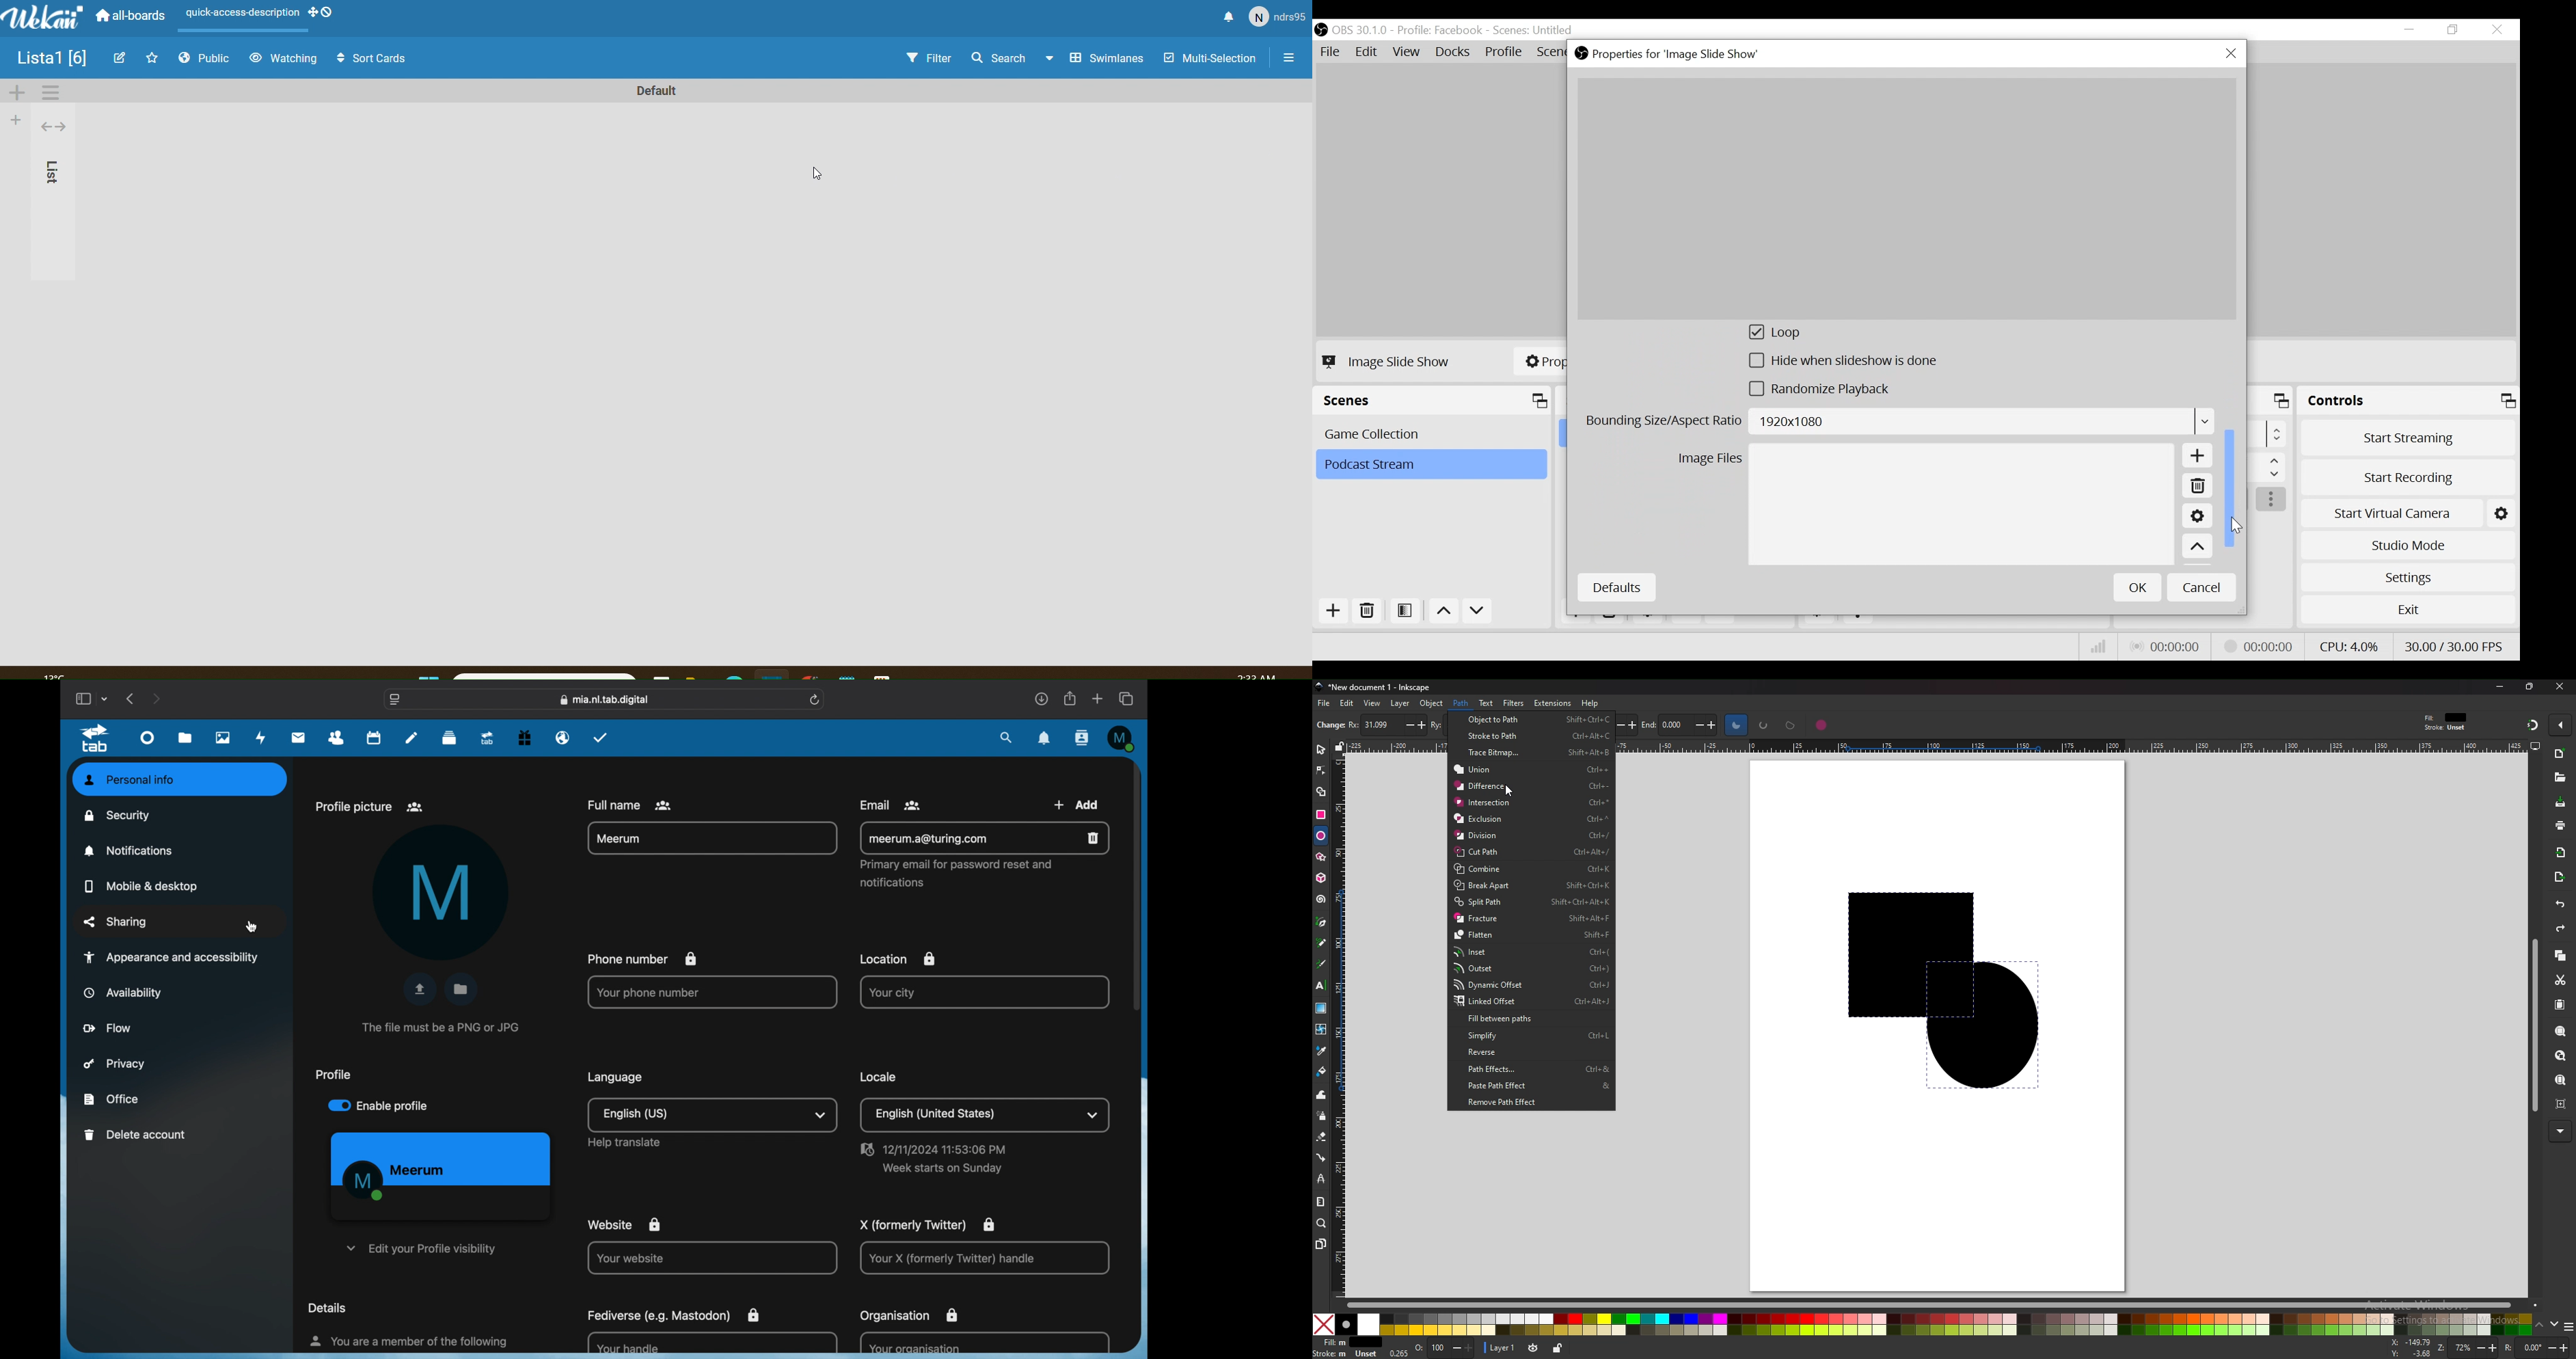 The height and width of the screenshot is (1372, 2576). I want to click on tasks, so click(601, 737).